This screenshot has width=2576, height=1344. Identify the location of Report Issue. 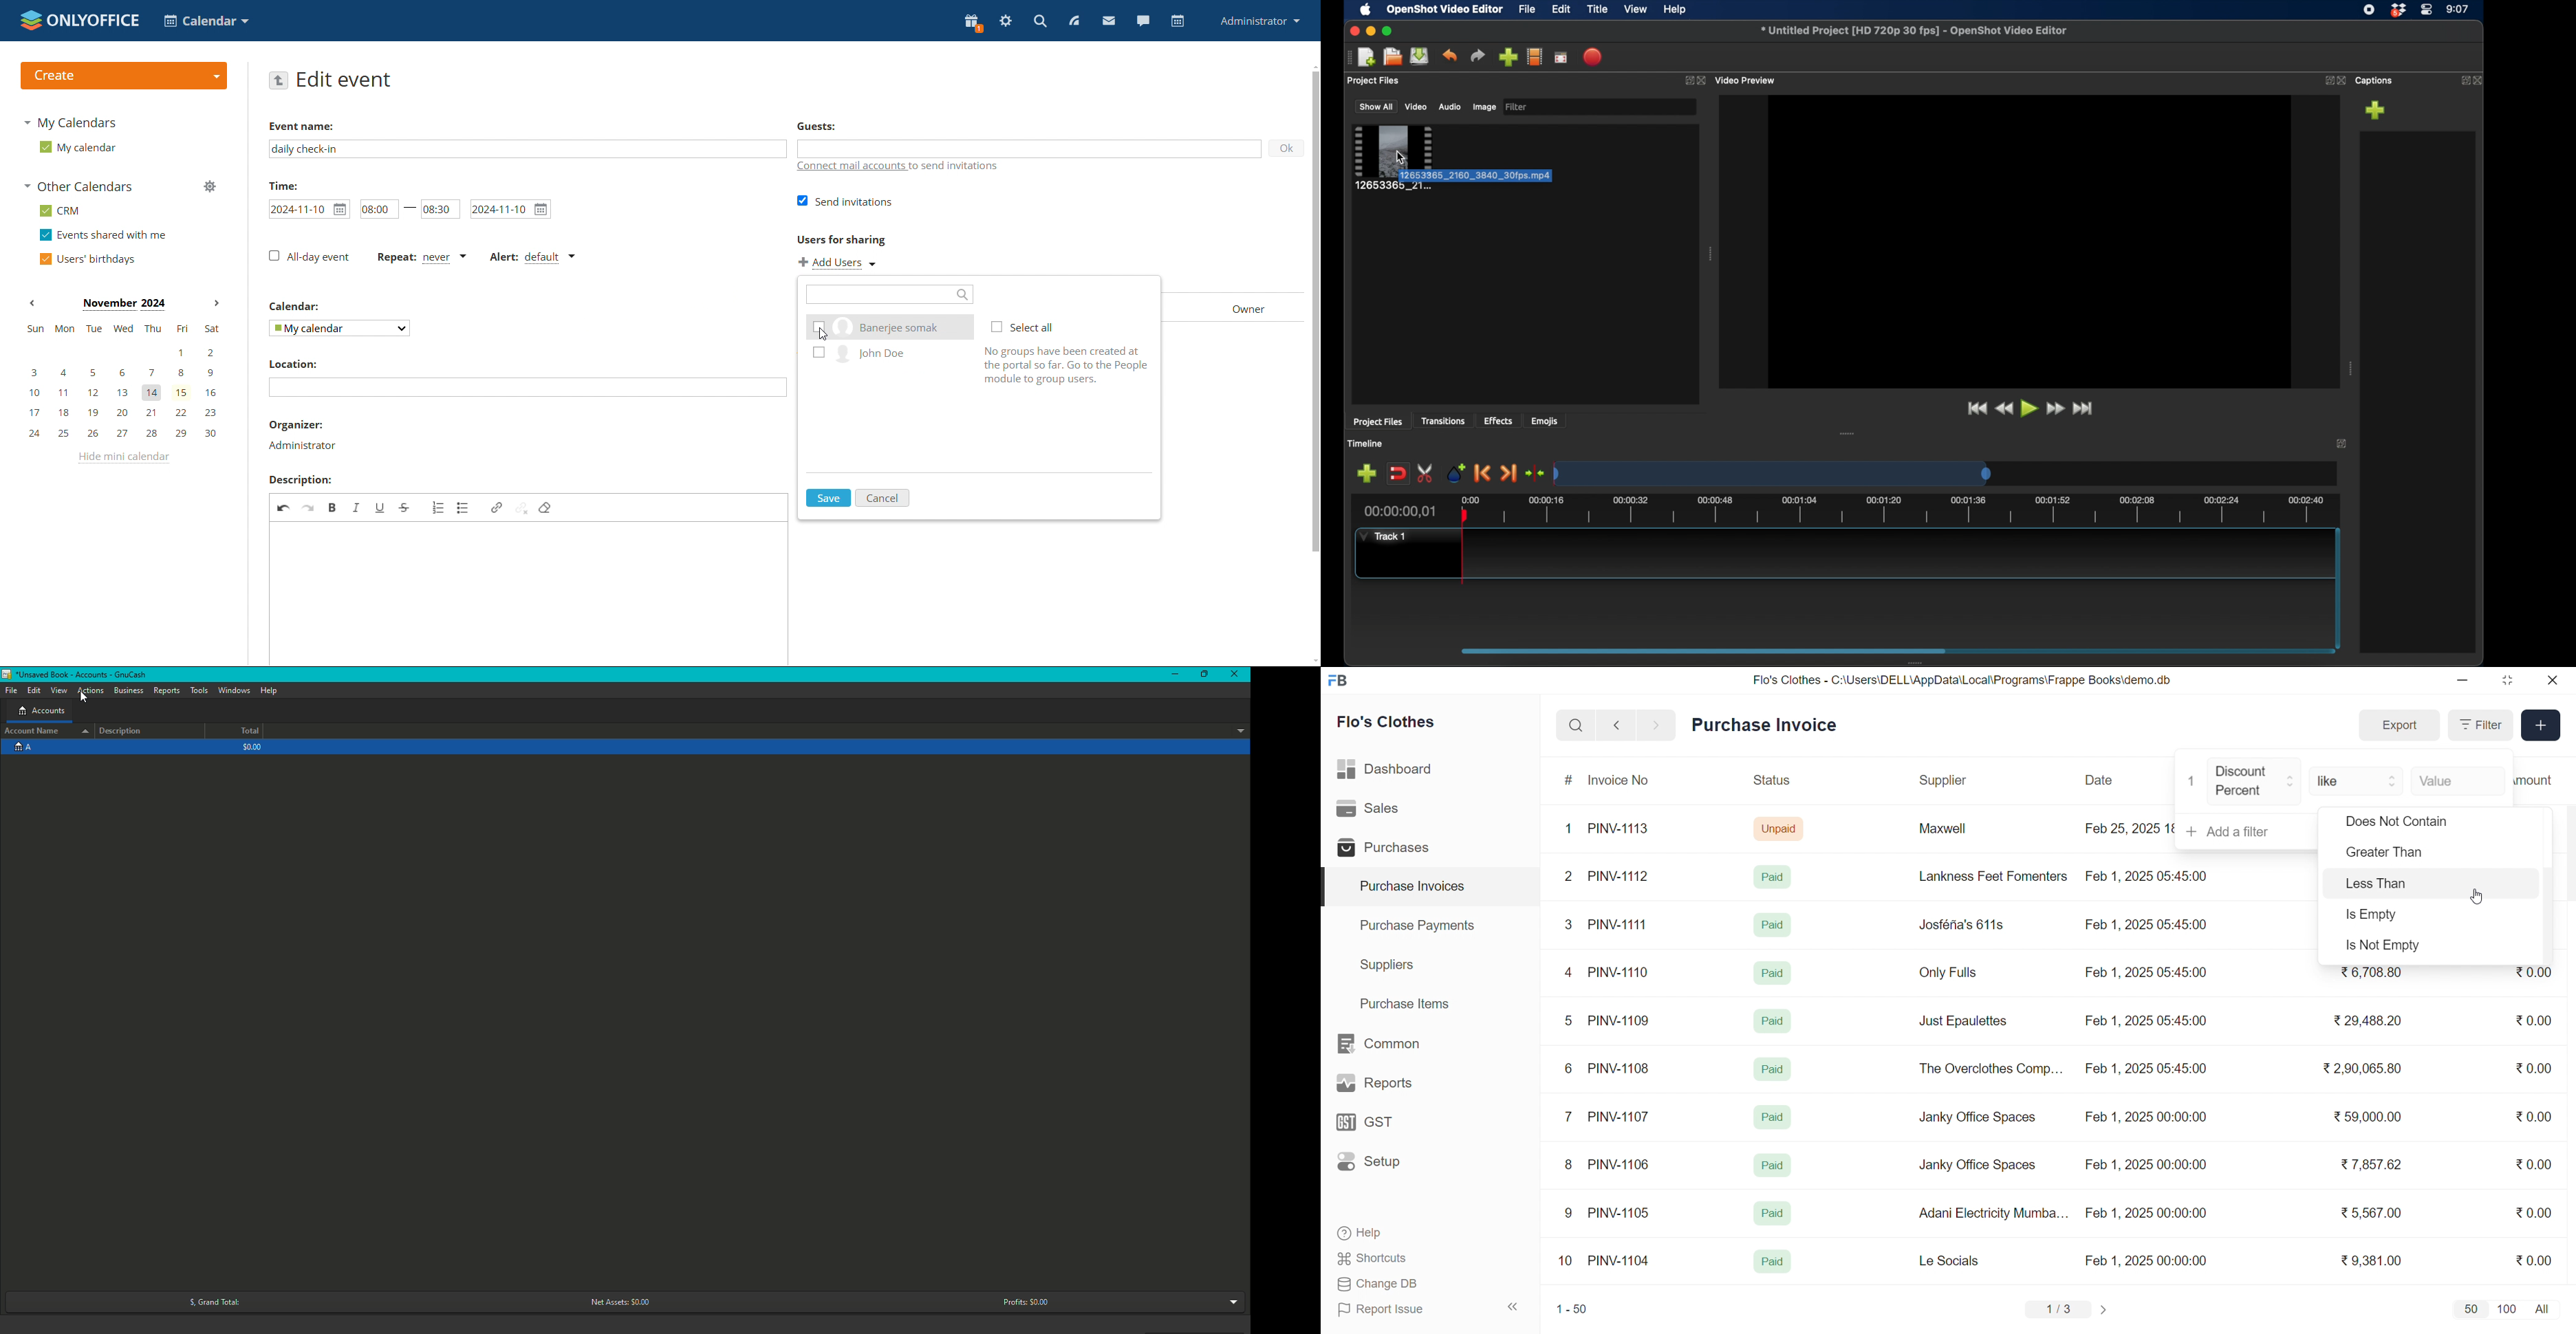
(1402, 1309).